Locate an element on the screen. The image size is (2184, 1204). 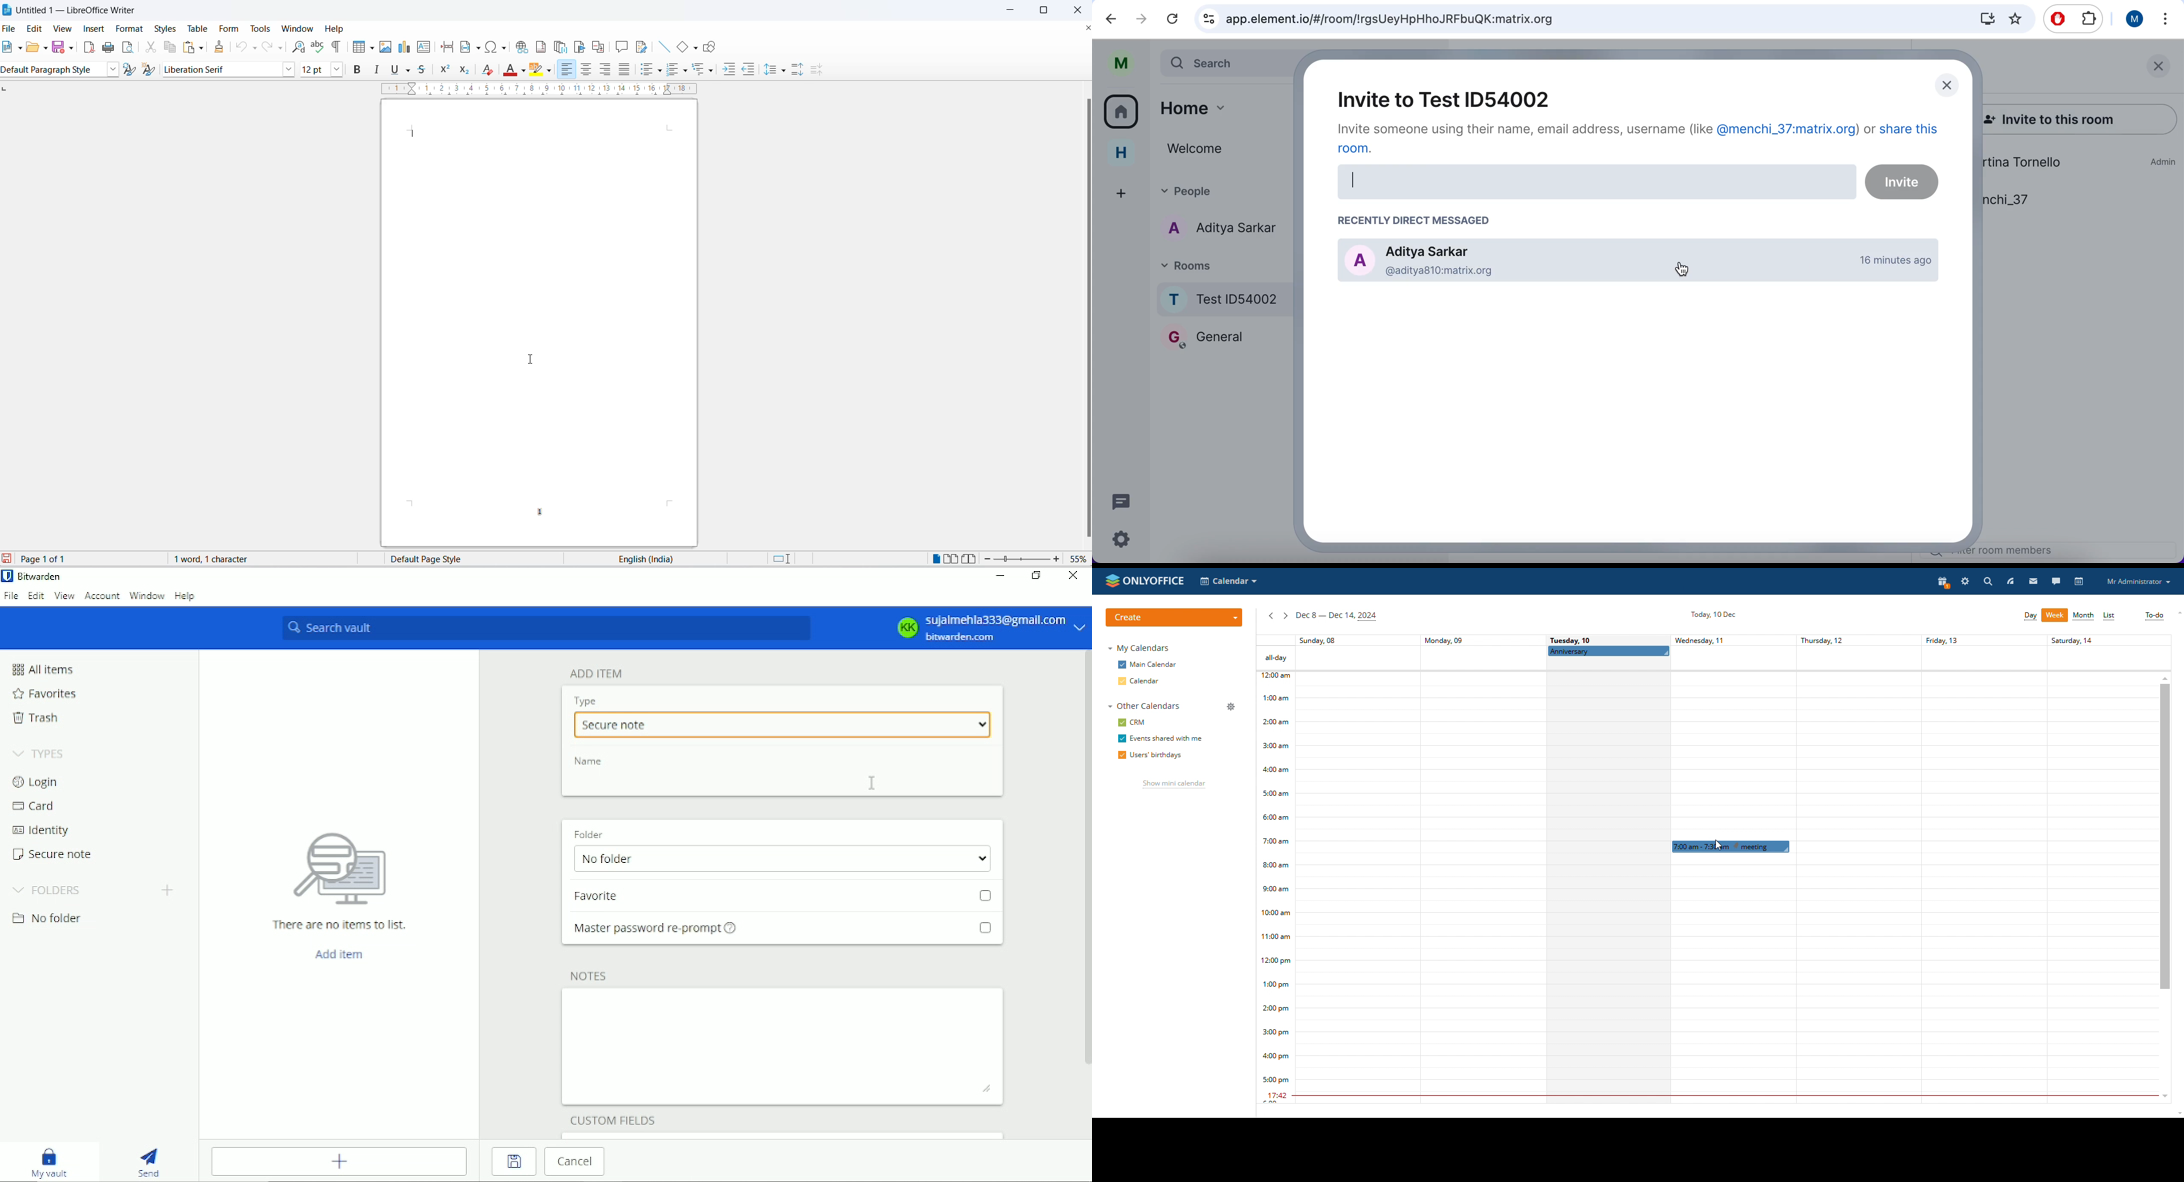
Folders is located at coordinates (48, 889).